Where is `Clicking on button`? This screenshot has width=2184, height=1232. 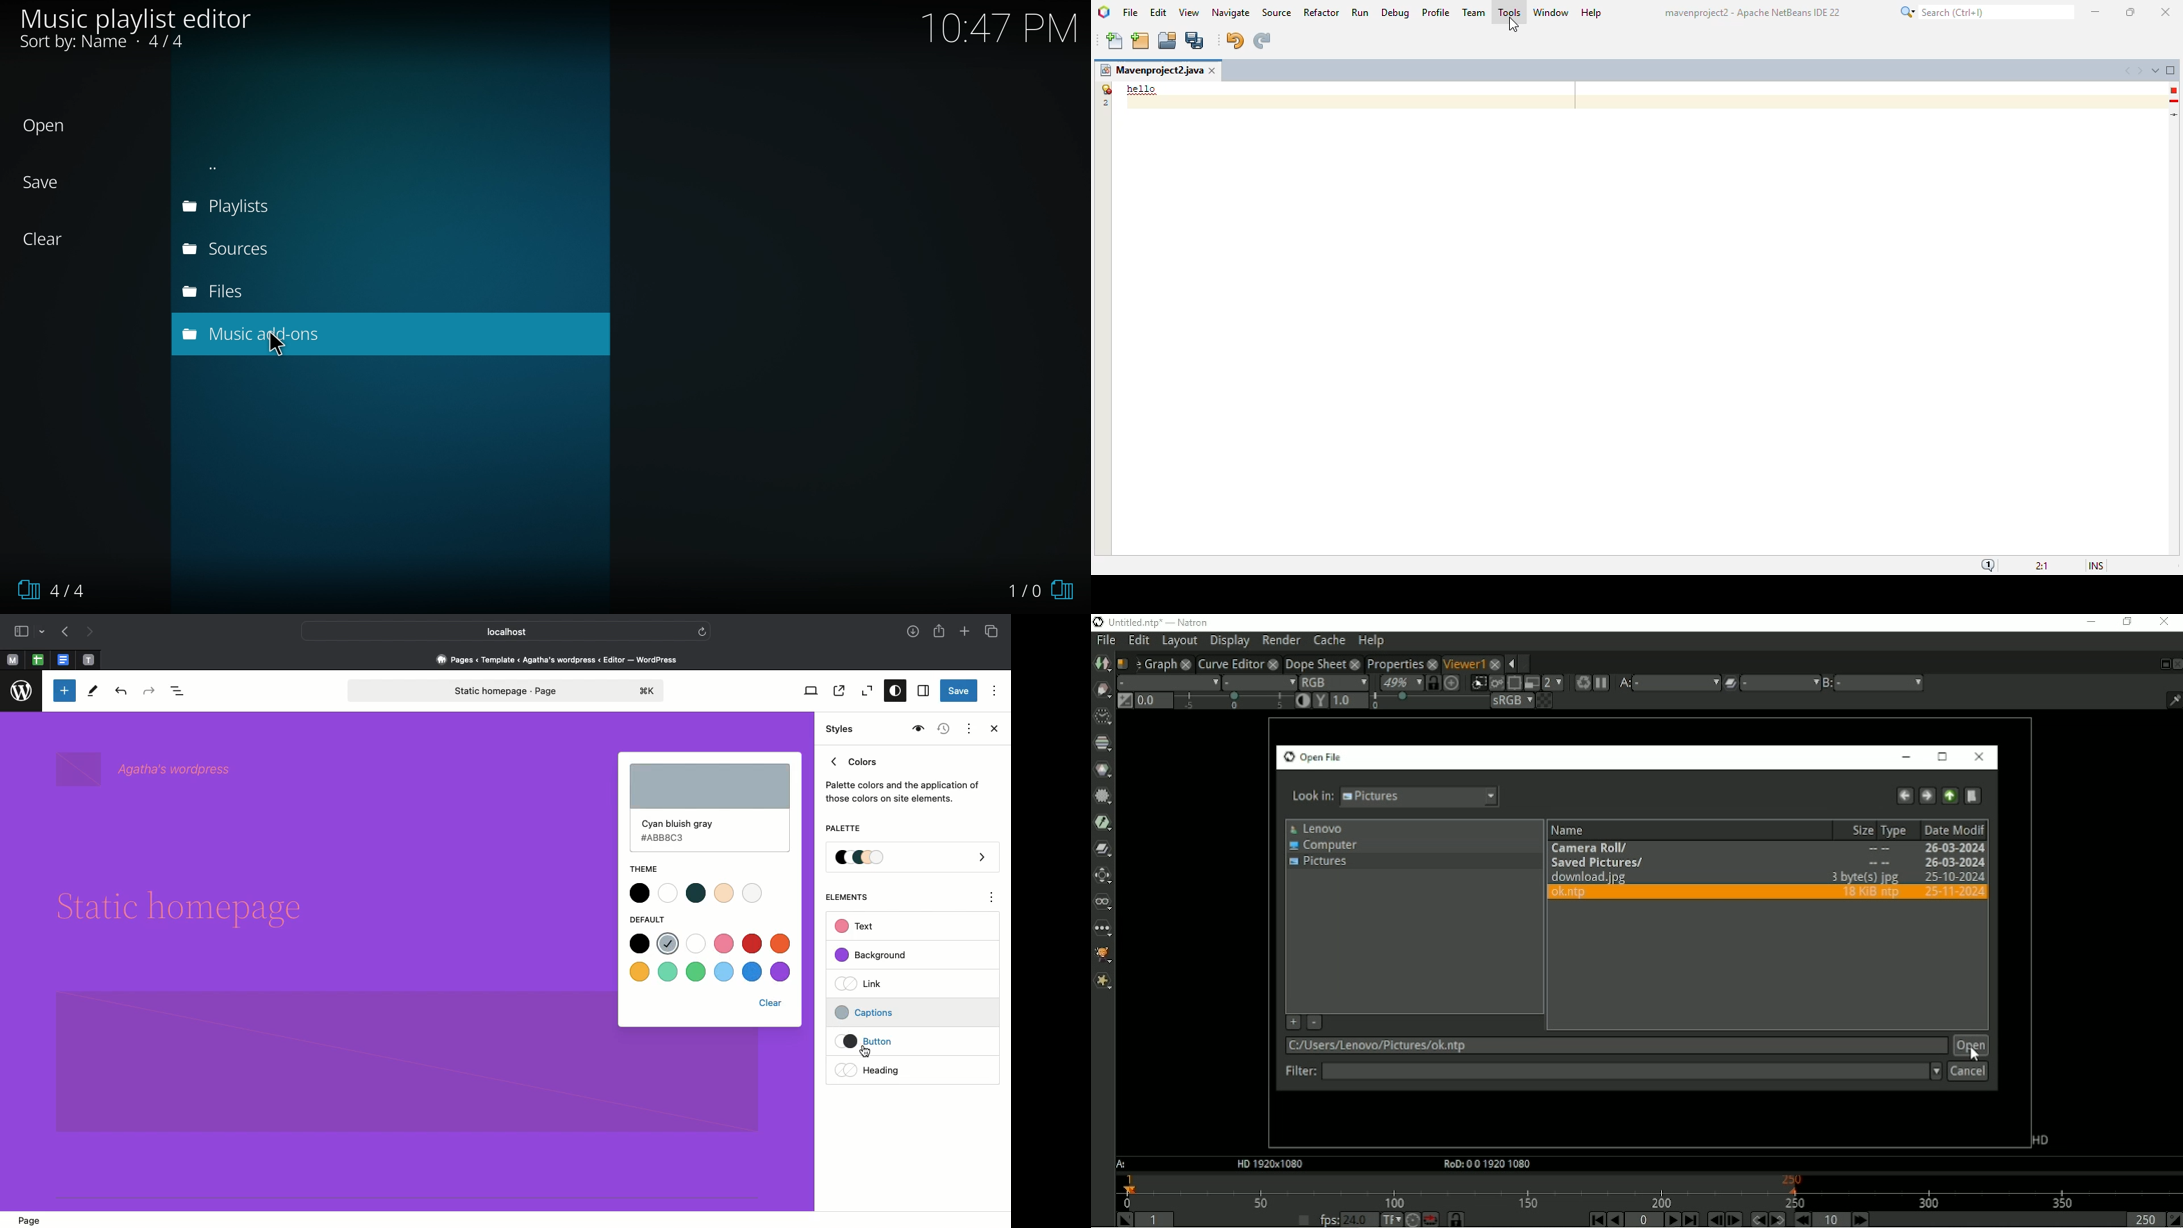 Clicking on button is located at coordinates (892, 1042).